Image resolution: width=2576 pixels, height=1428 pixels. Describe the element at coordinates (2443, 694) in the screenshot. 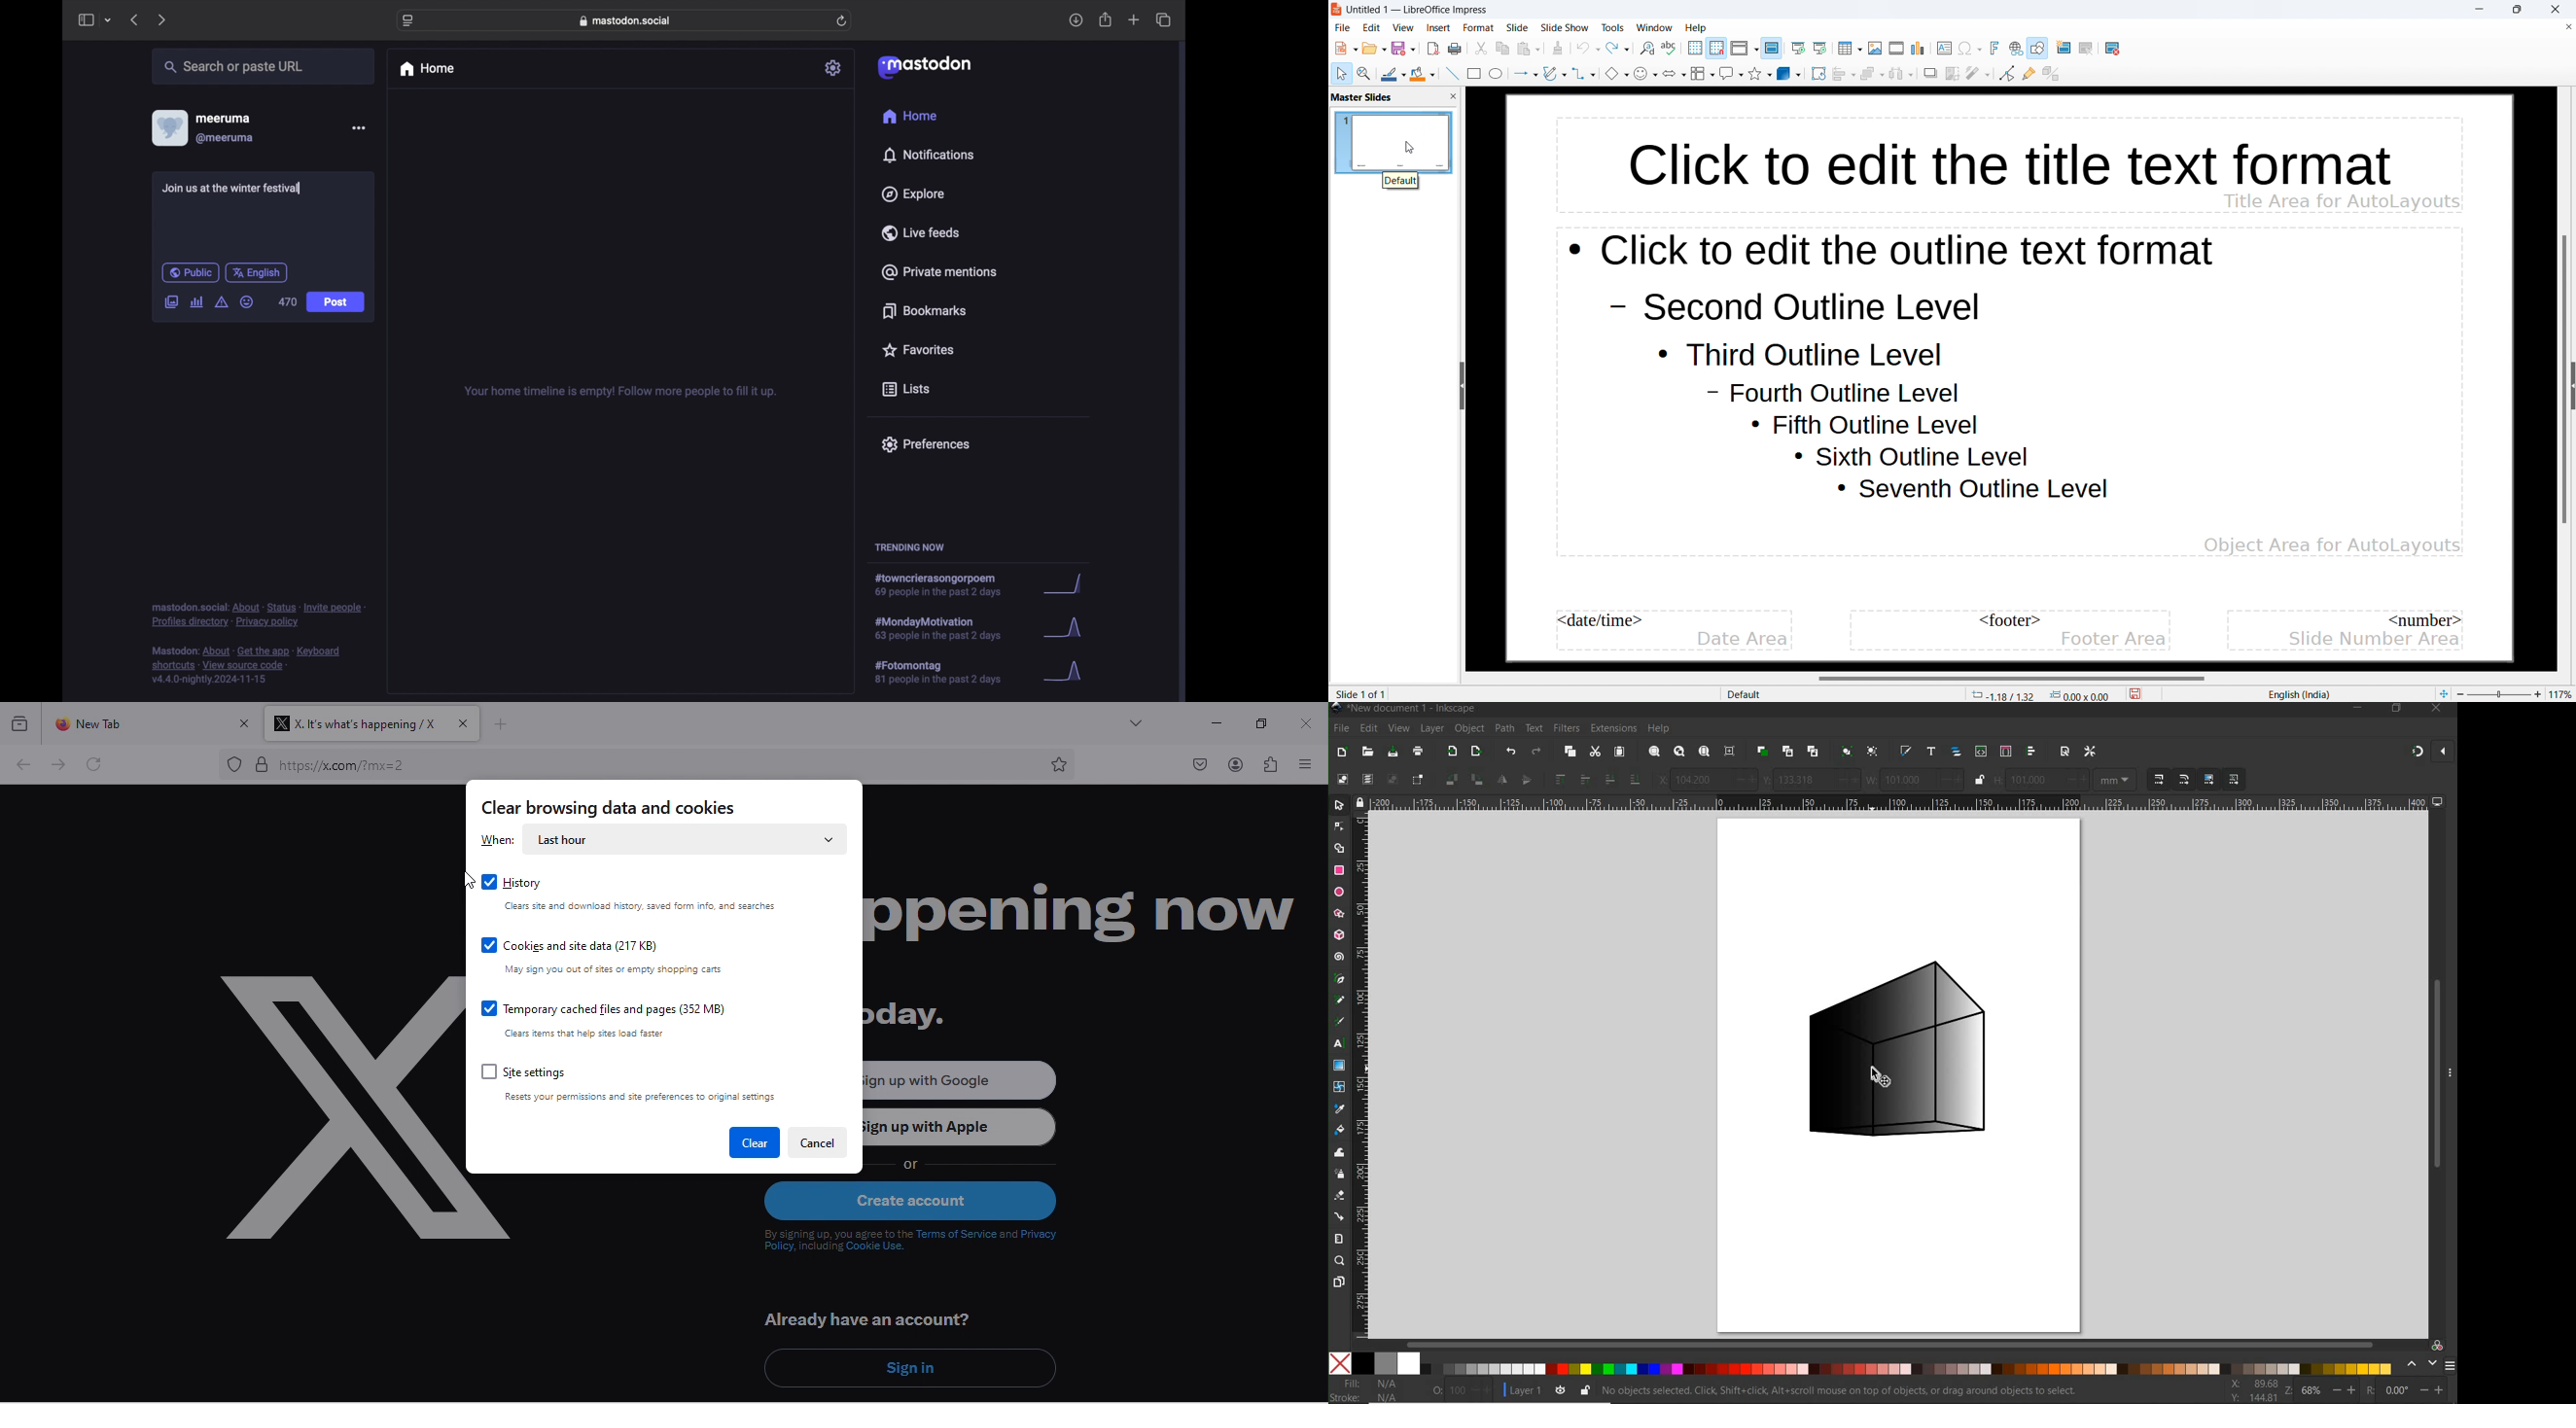

I see `fit to page` at that location.